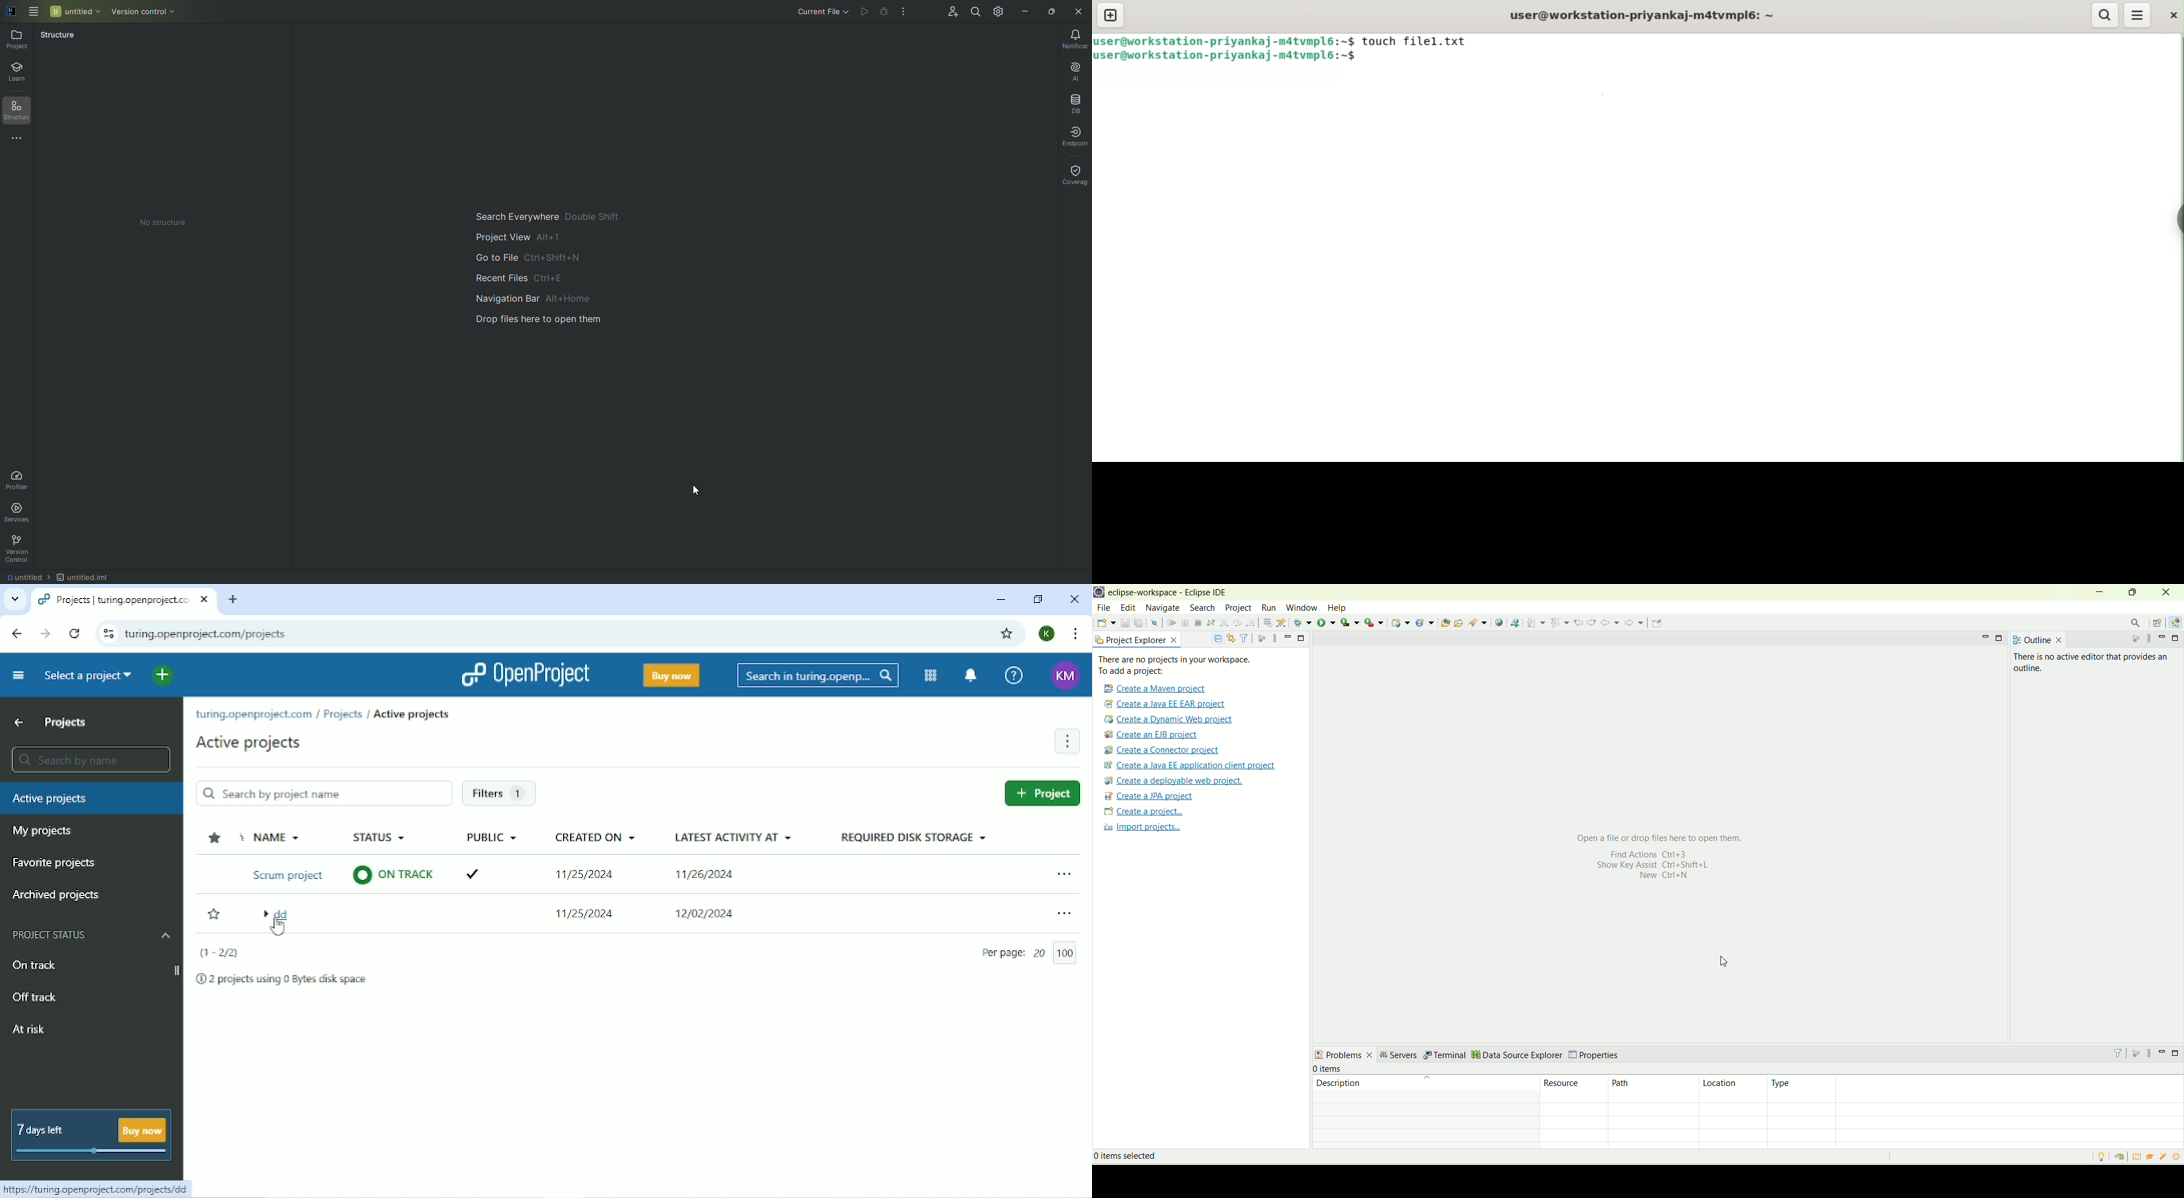 This screenshot has width=2184, height=1204. What do you see at coordinates (1172, 781) in the screenshot?
I see `create a deployable web project` at bounding box center [1172, 781].